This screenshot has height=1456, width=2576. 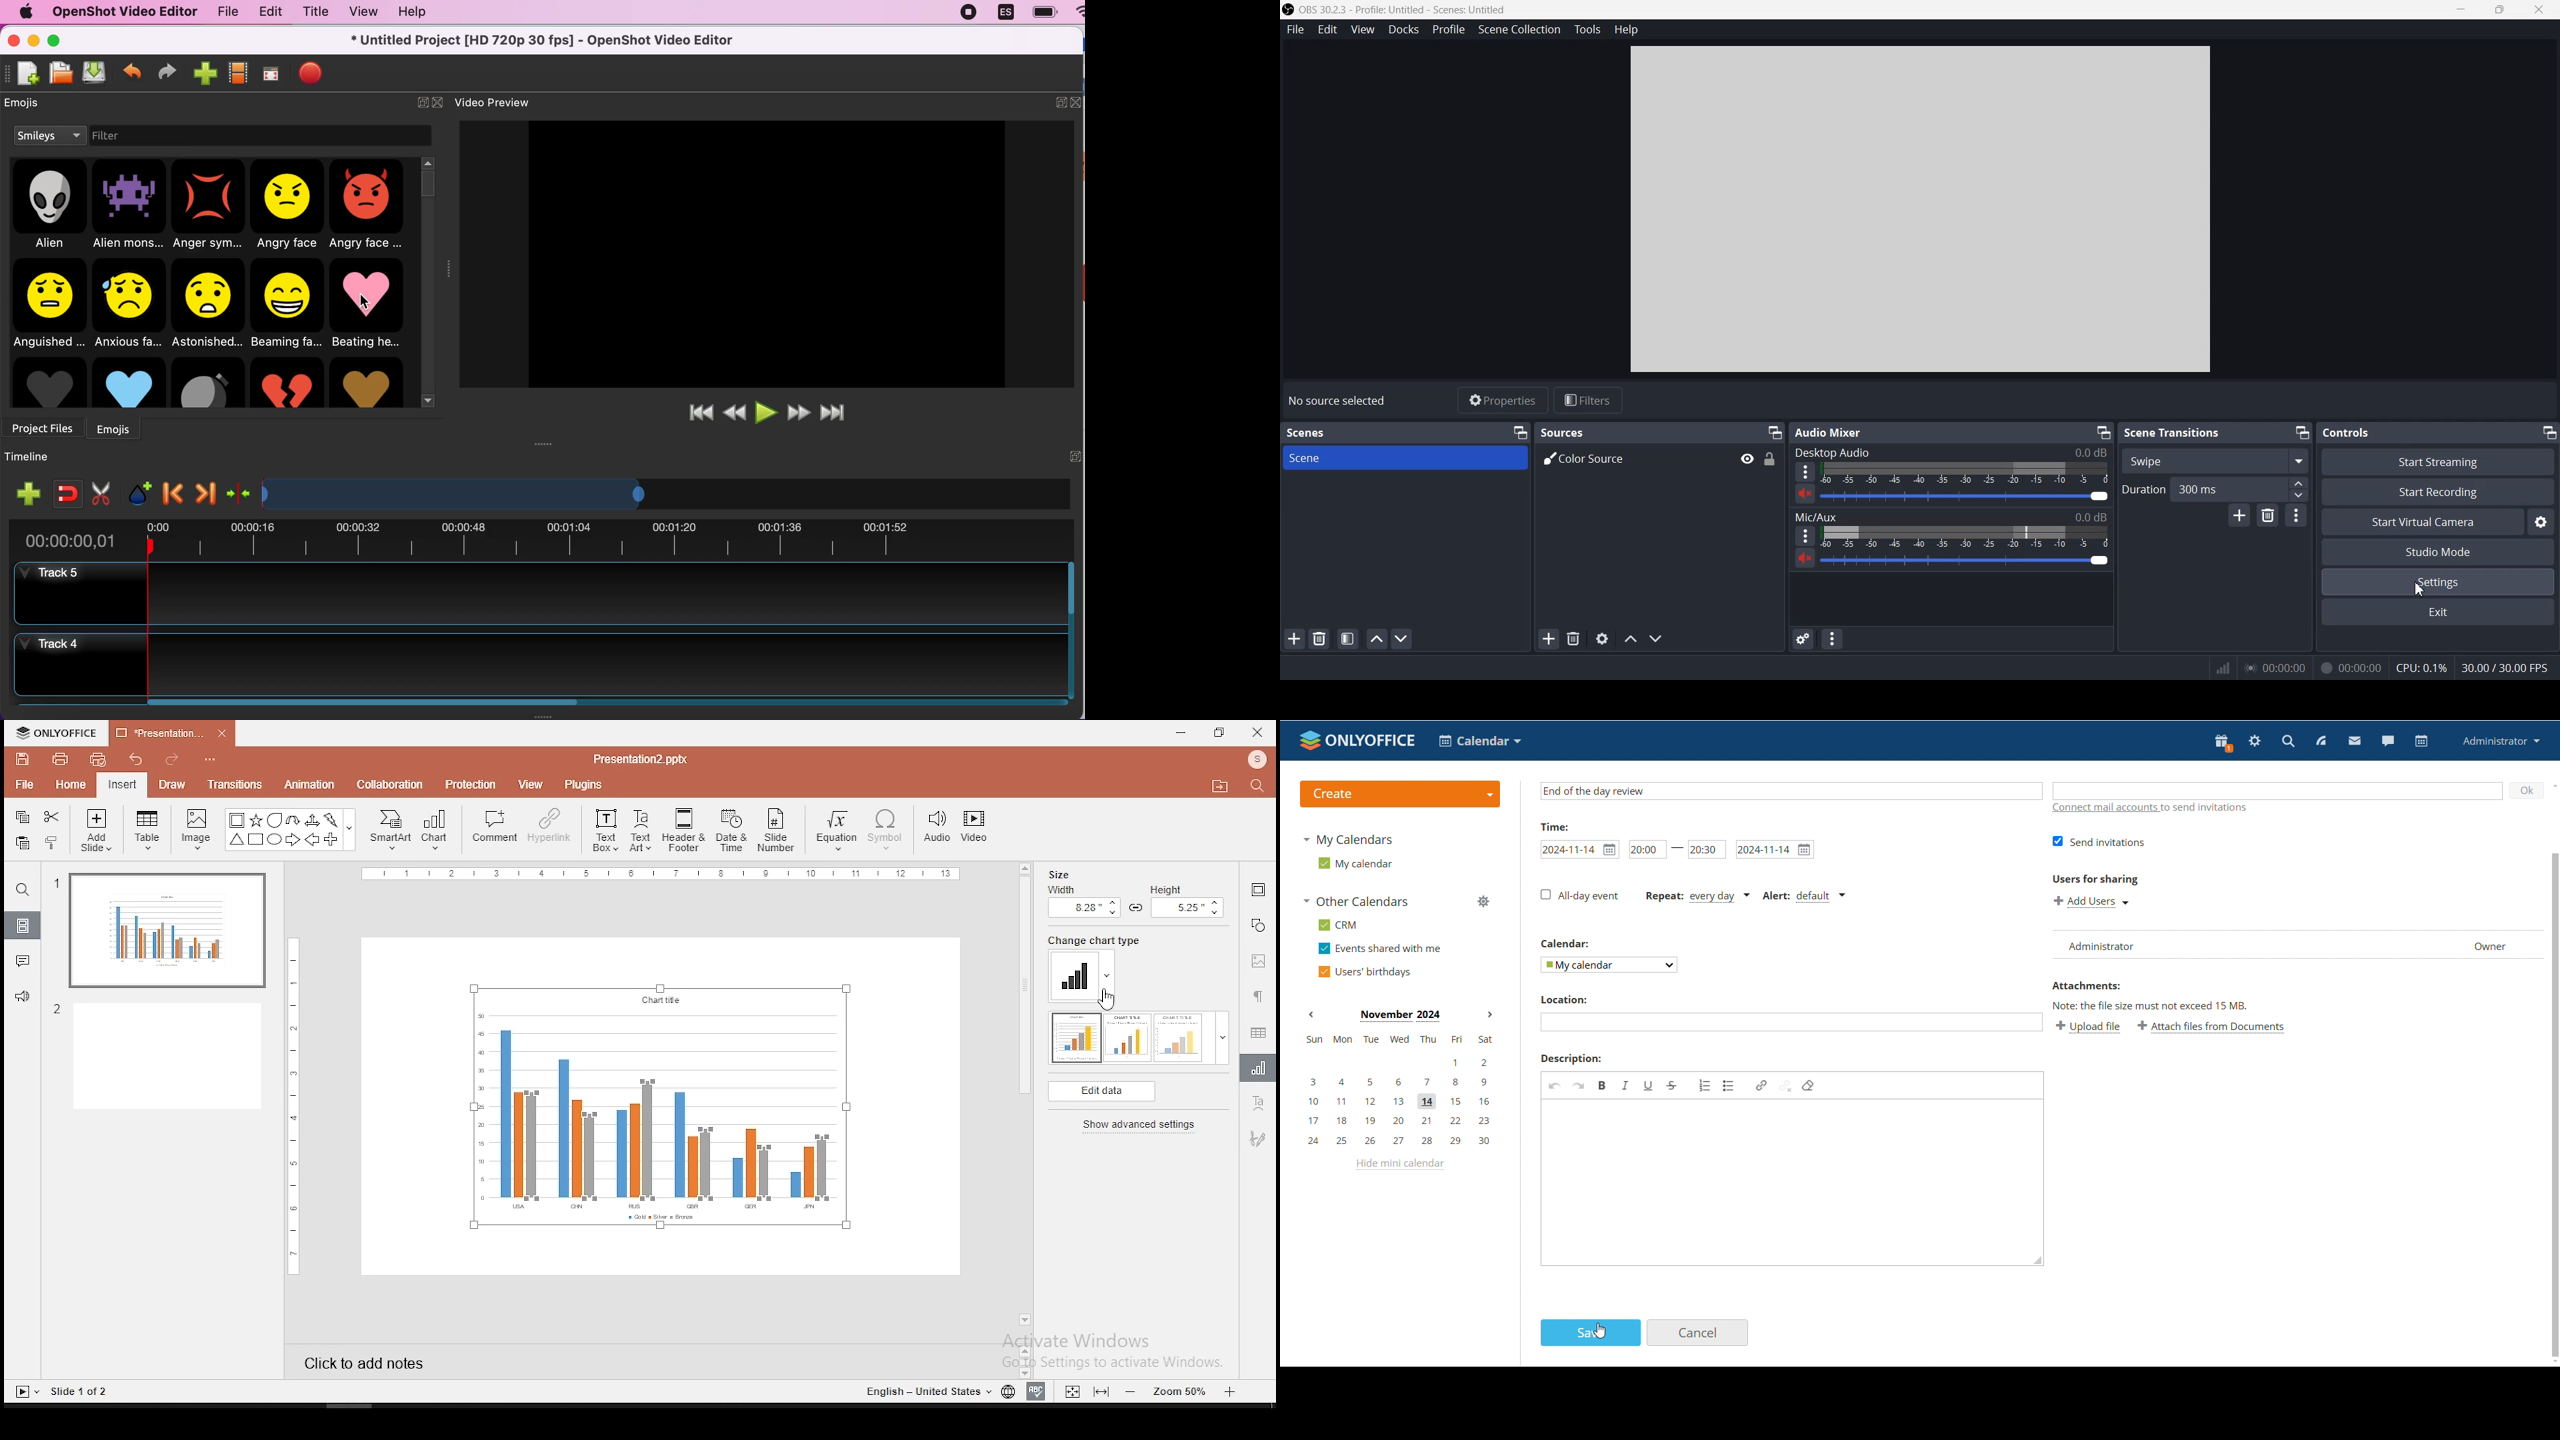 I want to click on cursor, so click(x=2419, y=591).